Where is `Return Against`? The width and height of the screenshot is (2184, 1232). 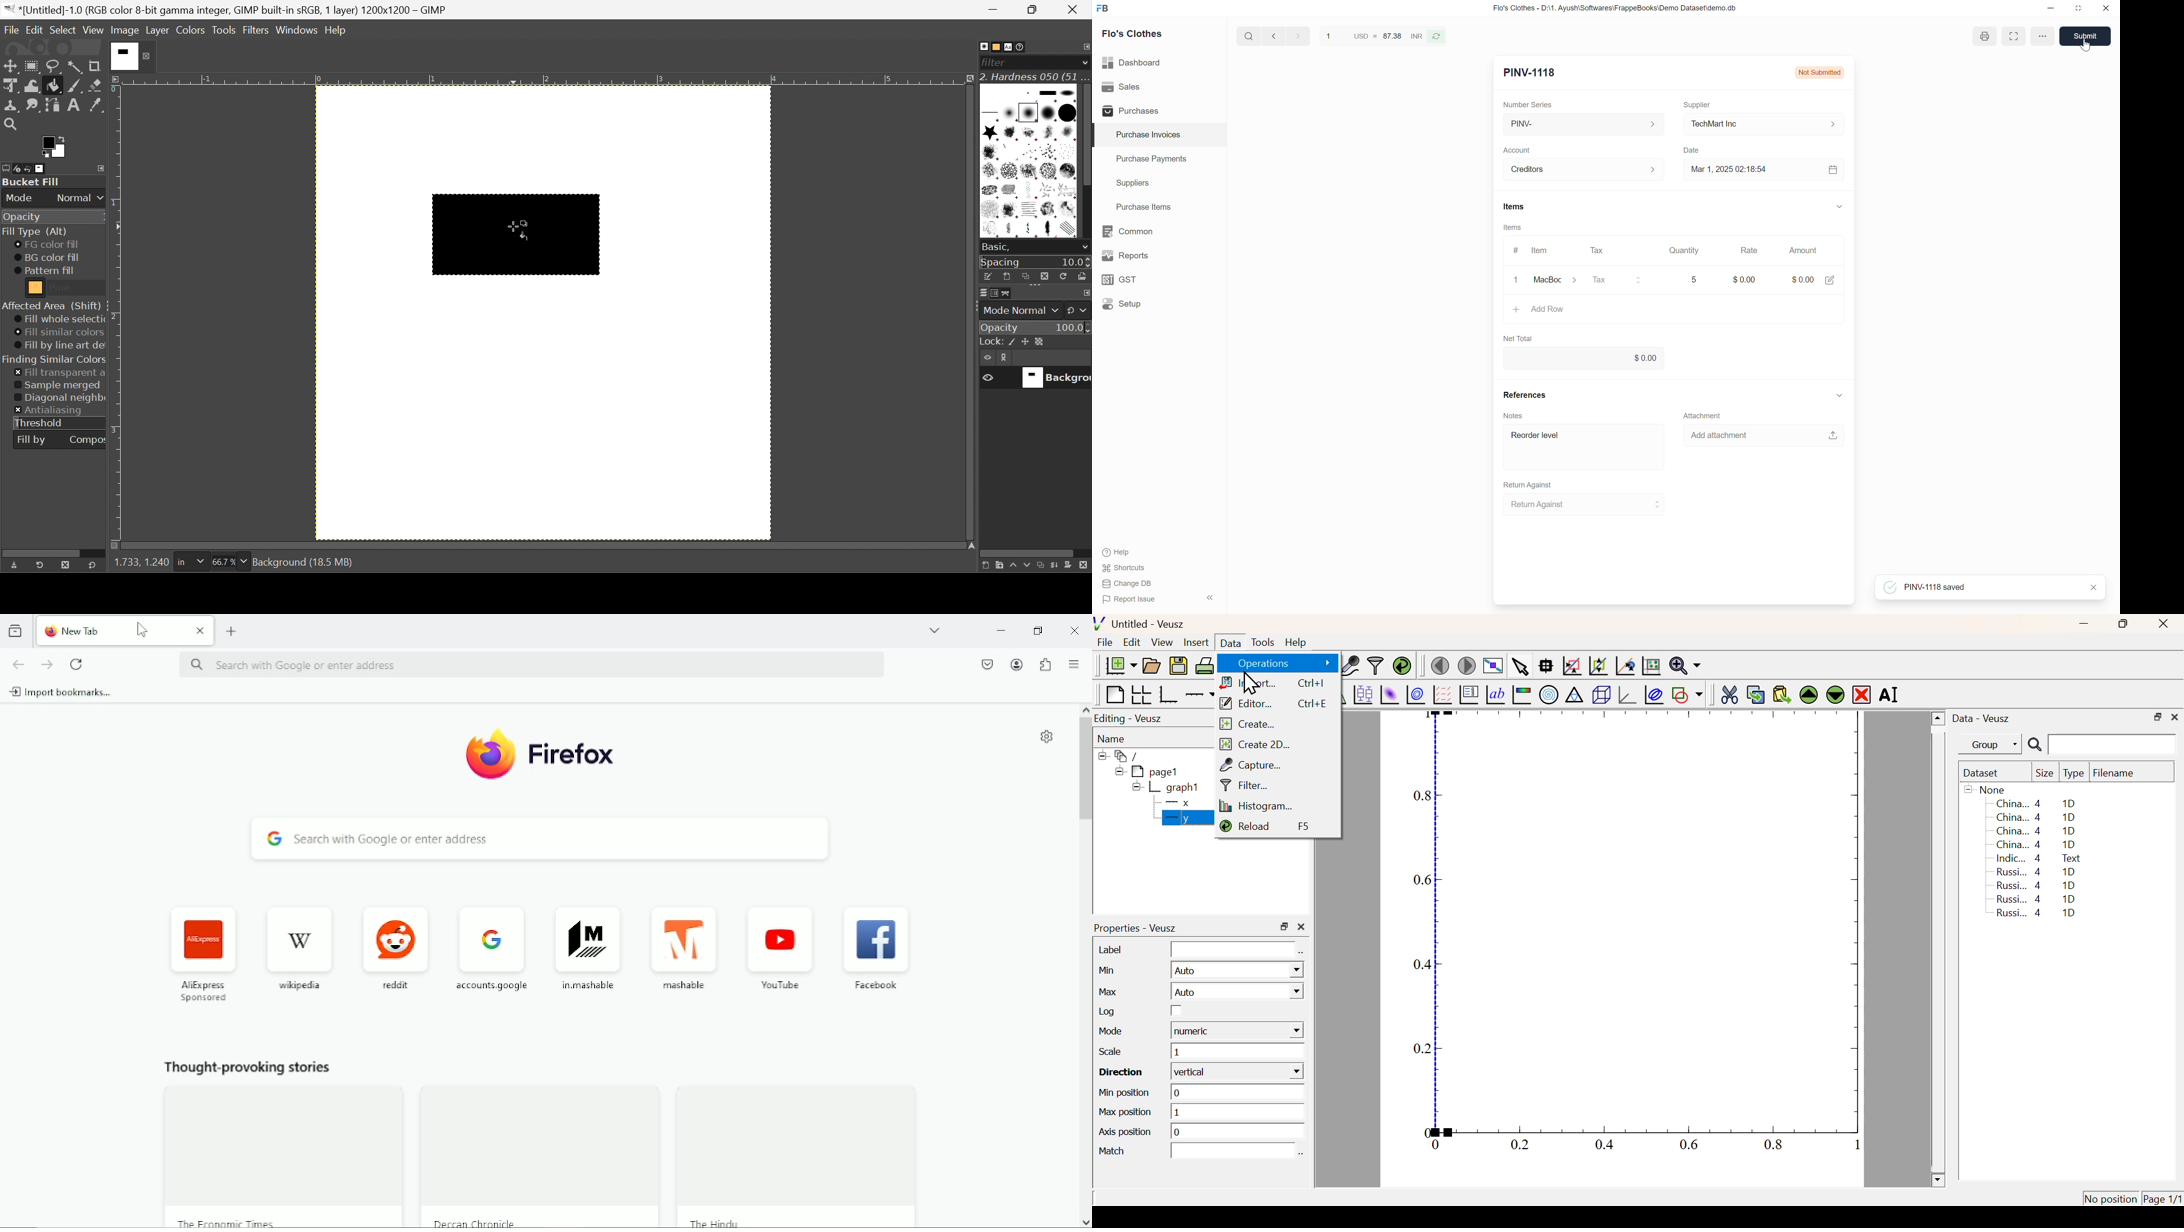 Return Against is located at coordinates (1585, 504).